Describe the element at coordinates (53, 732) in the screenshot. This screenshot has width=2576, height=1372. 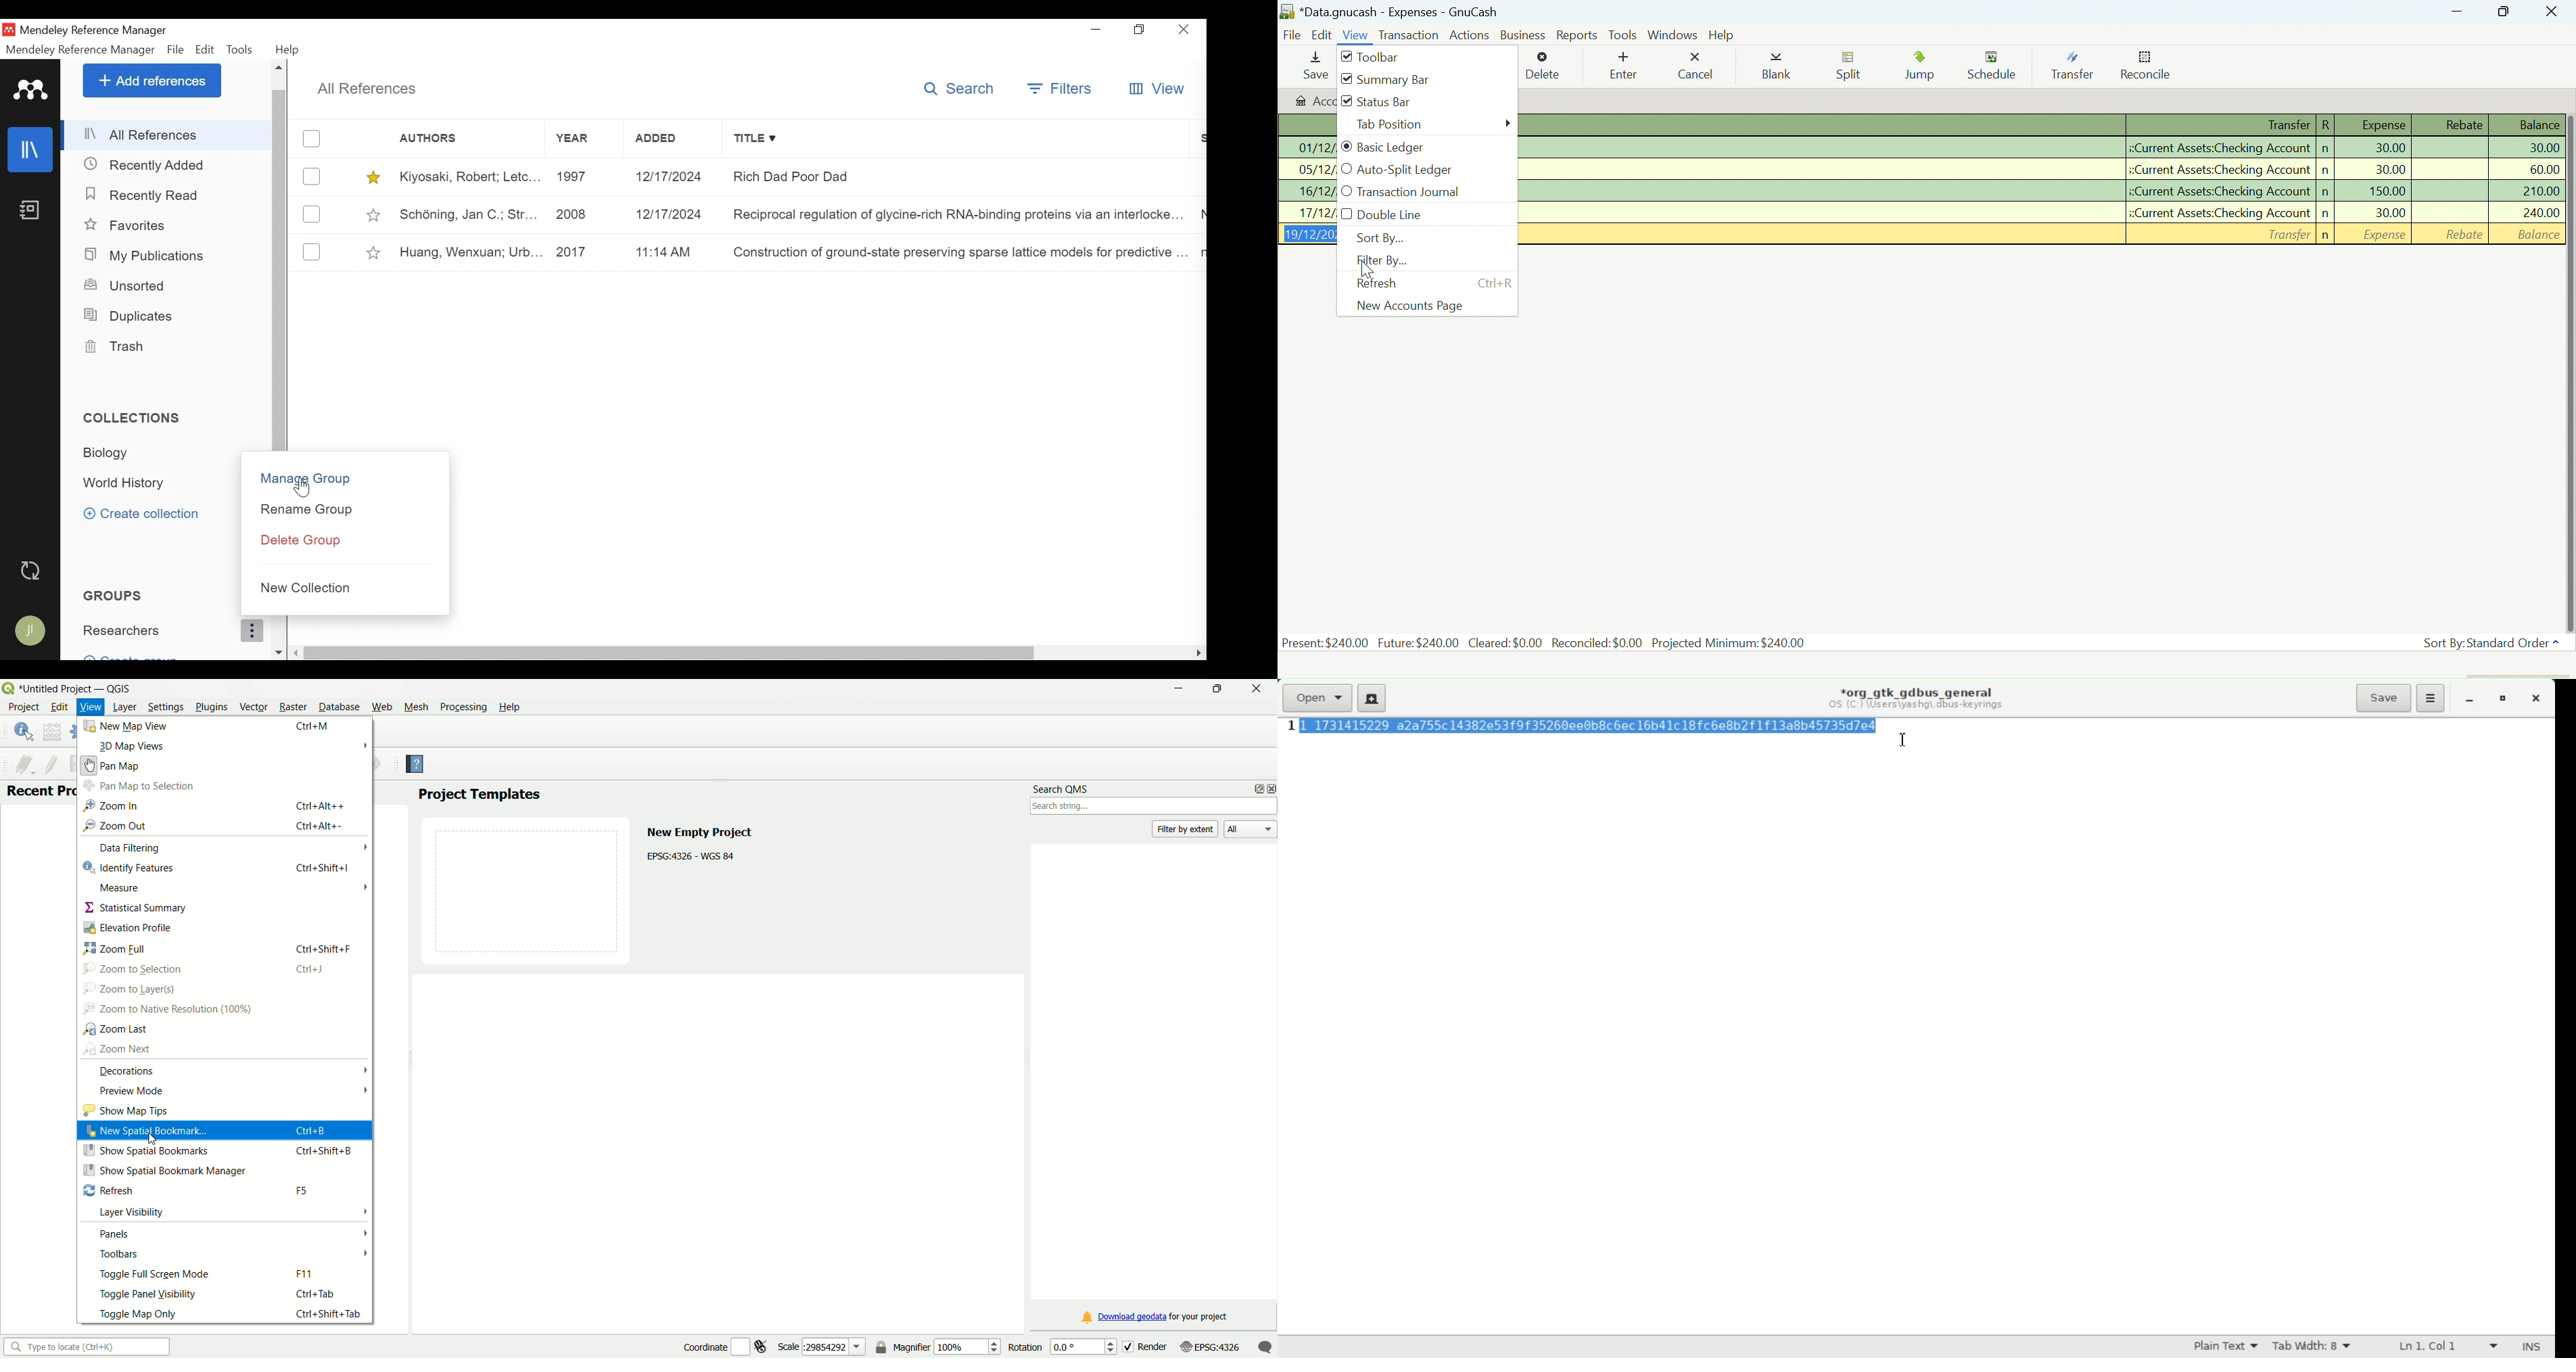
I see `open field calculator` at that location.